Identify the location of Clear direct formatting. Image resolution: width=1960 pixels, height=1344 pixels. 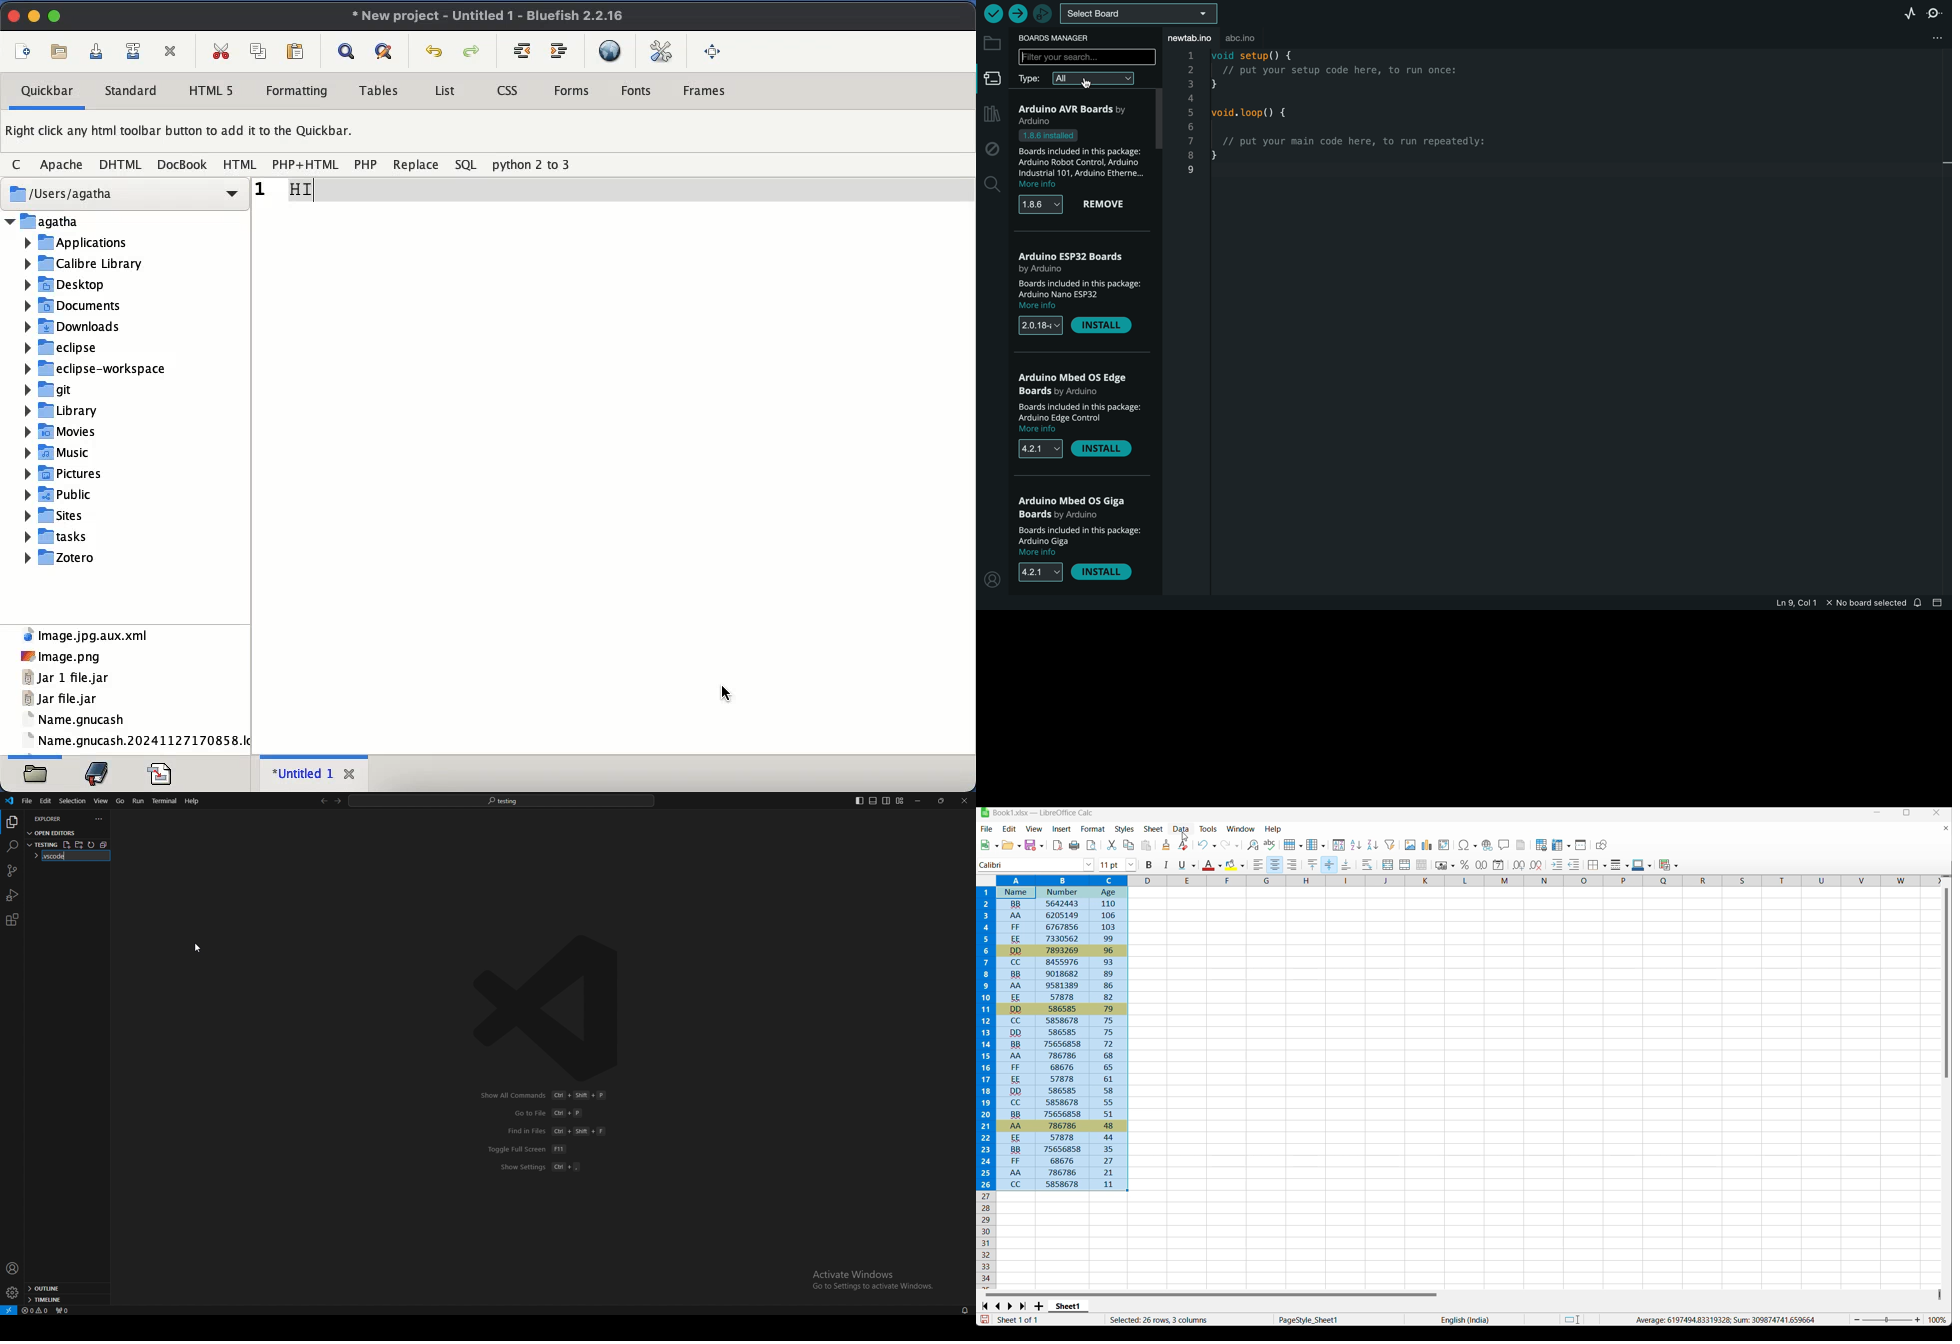
(1183, 845).